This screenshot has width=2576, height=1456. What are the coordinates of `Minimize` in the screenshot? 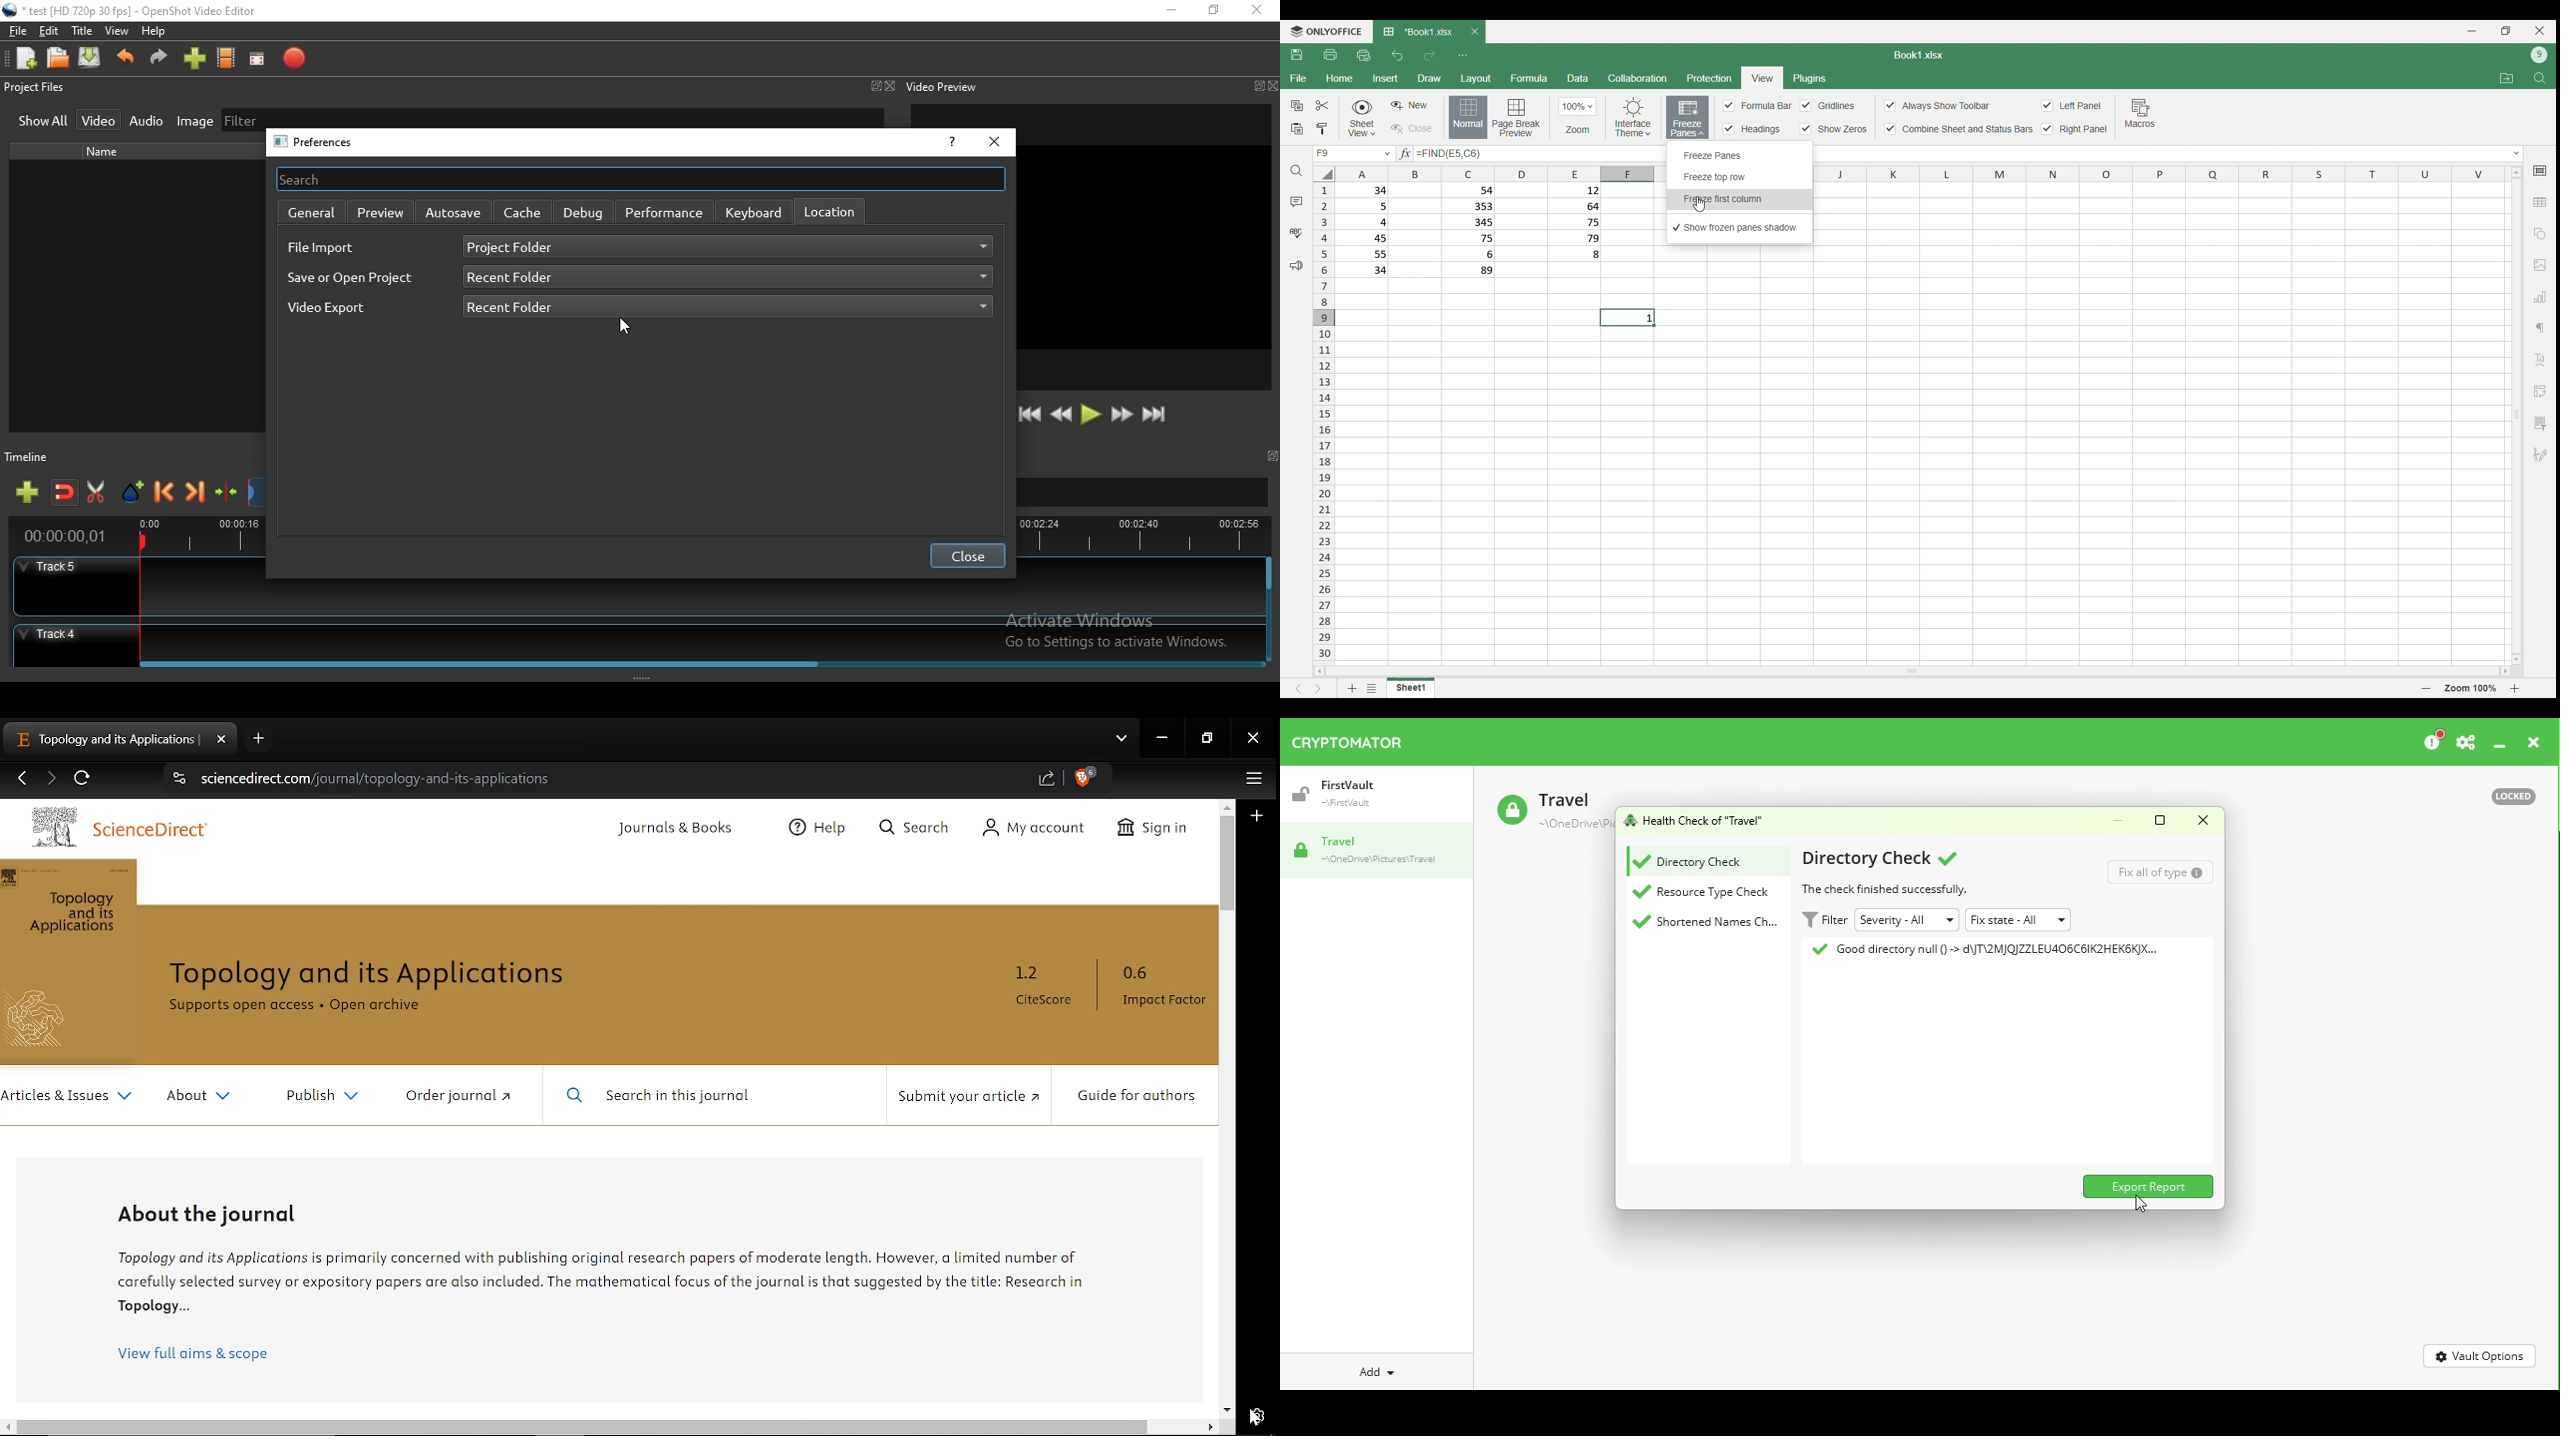 It's located at (2473, 31).